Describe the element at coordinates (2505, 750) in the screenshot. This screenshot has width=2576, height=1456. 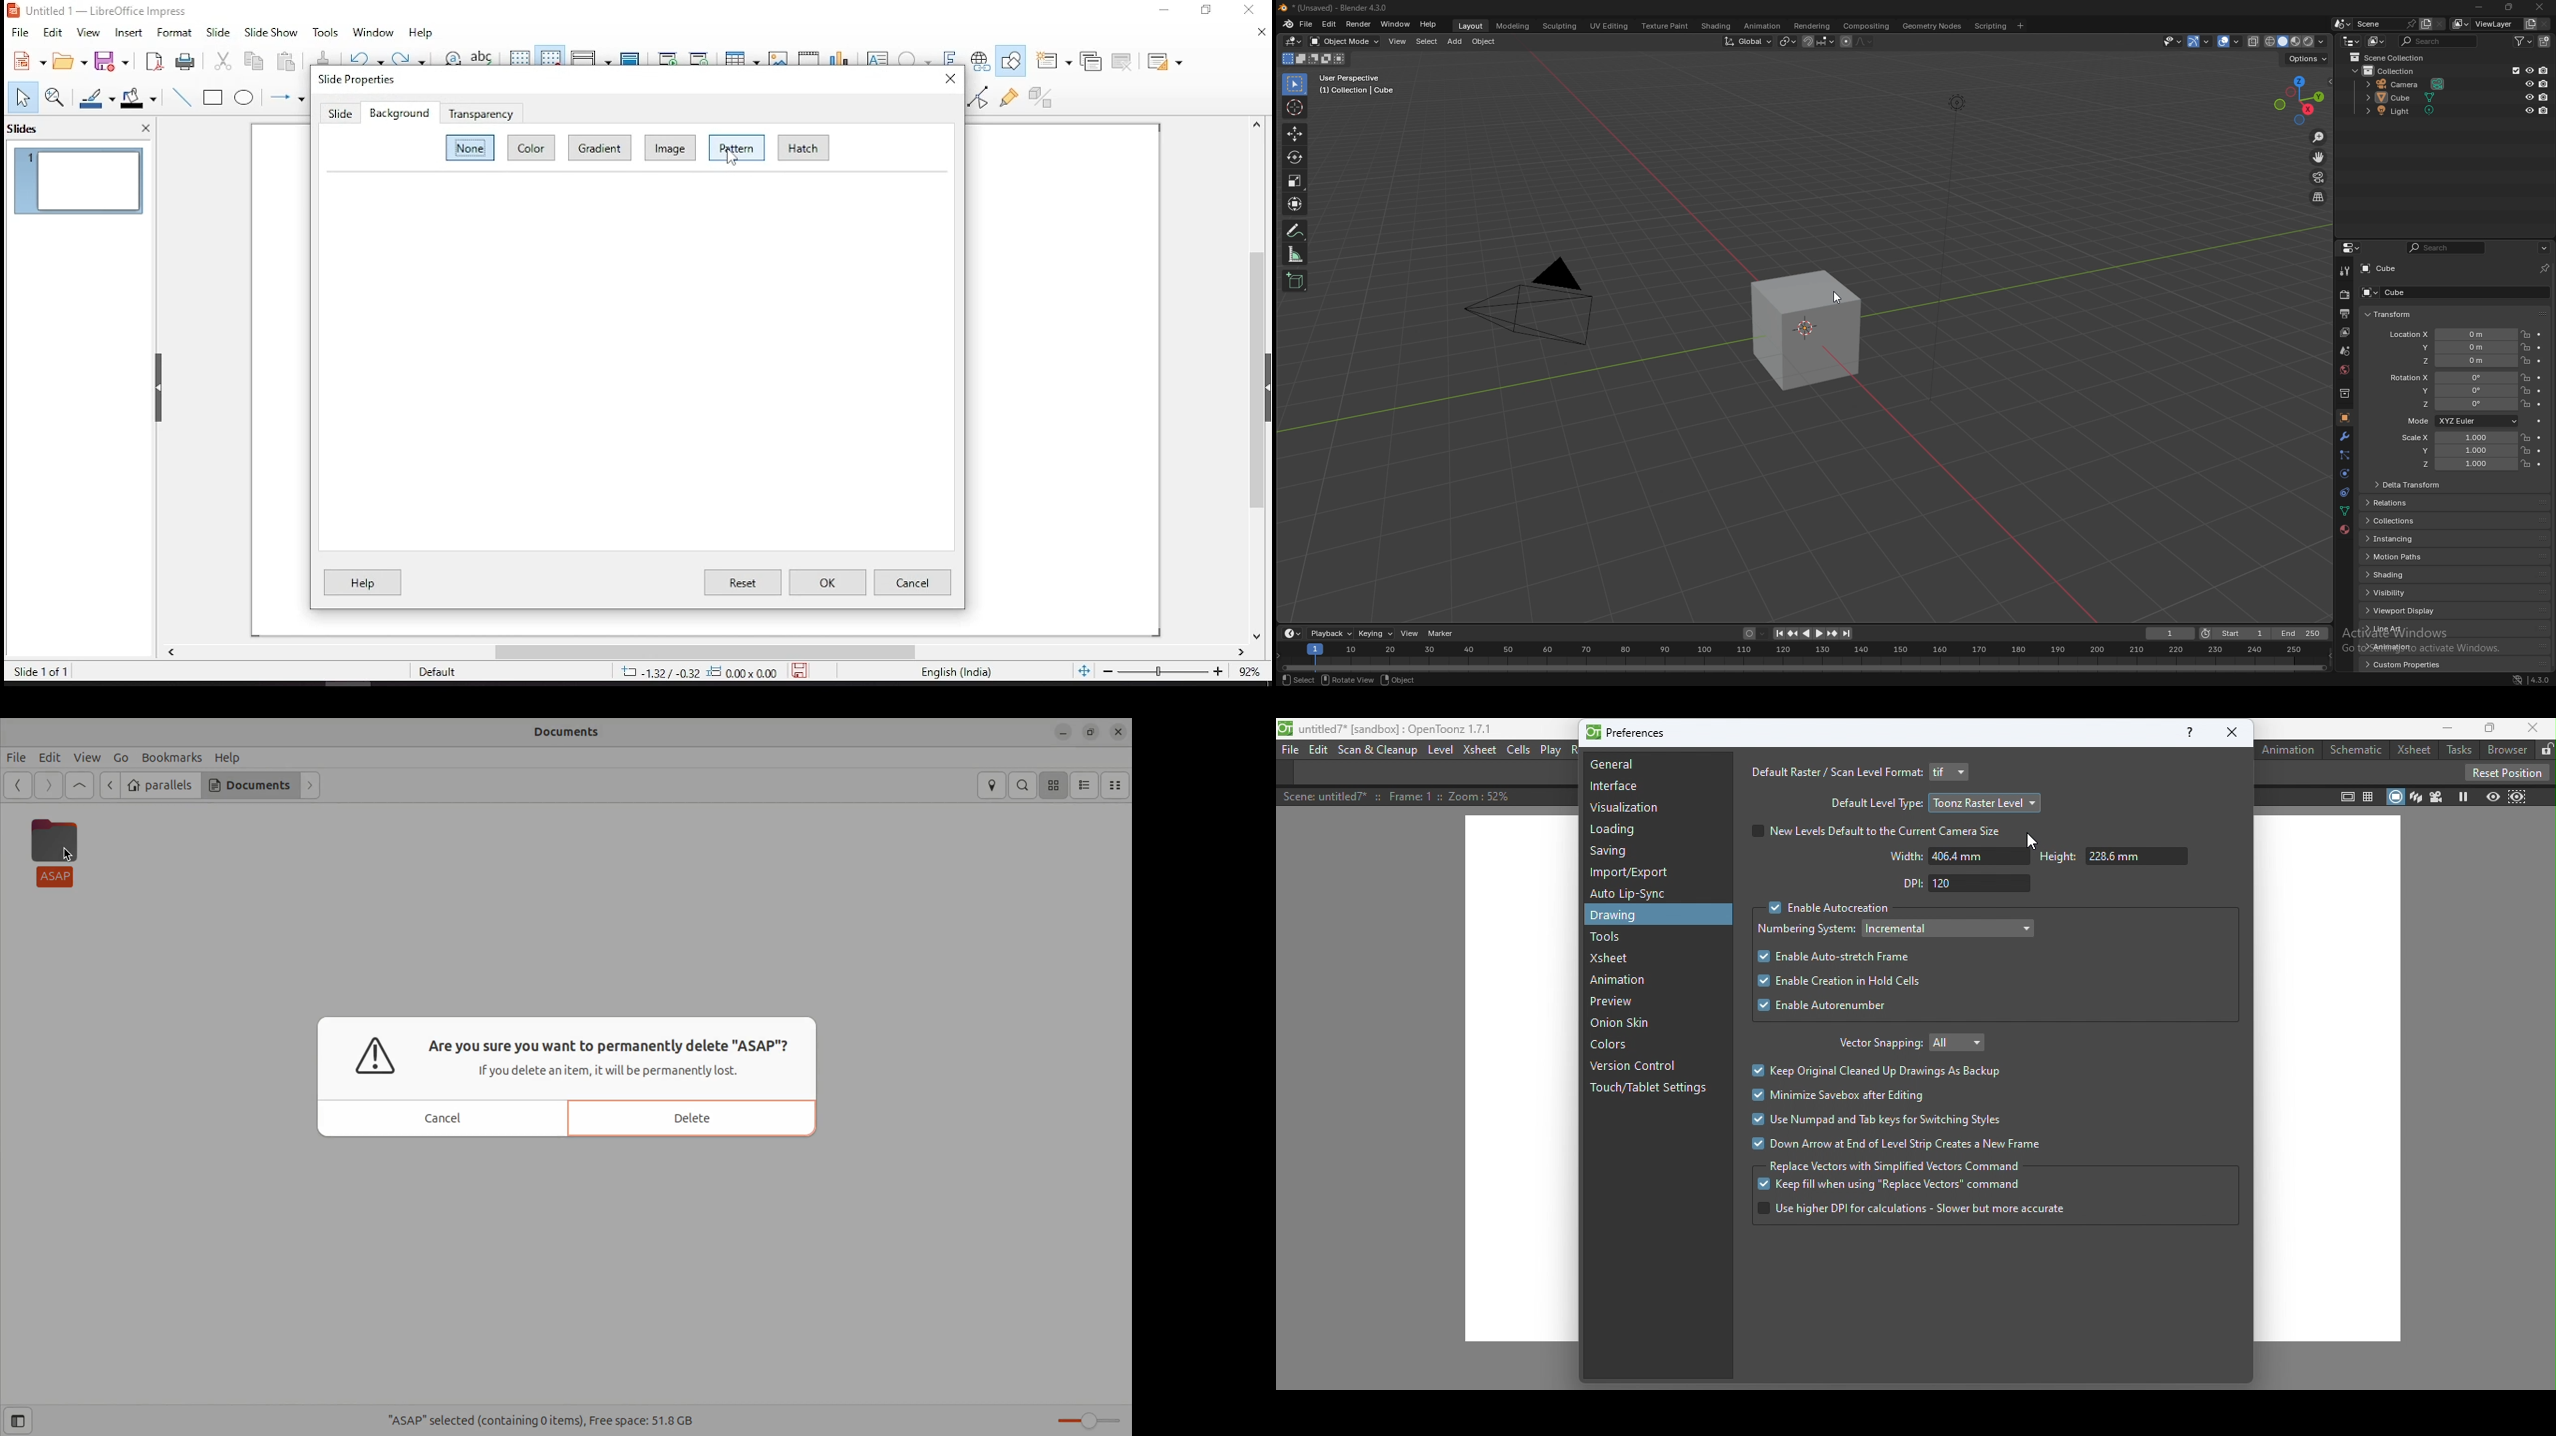
I see `Browser` at that location.